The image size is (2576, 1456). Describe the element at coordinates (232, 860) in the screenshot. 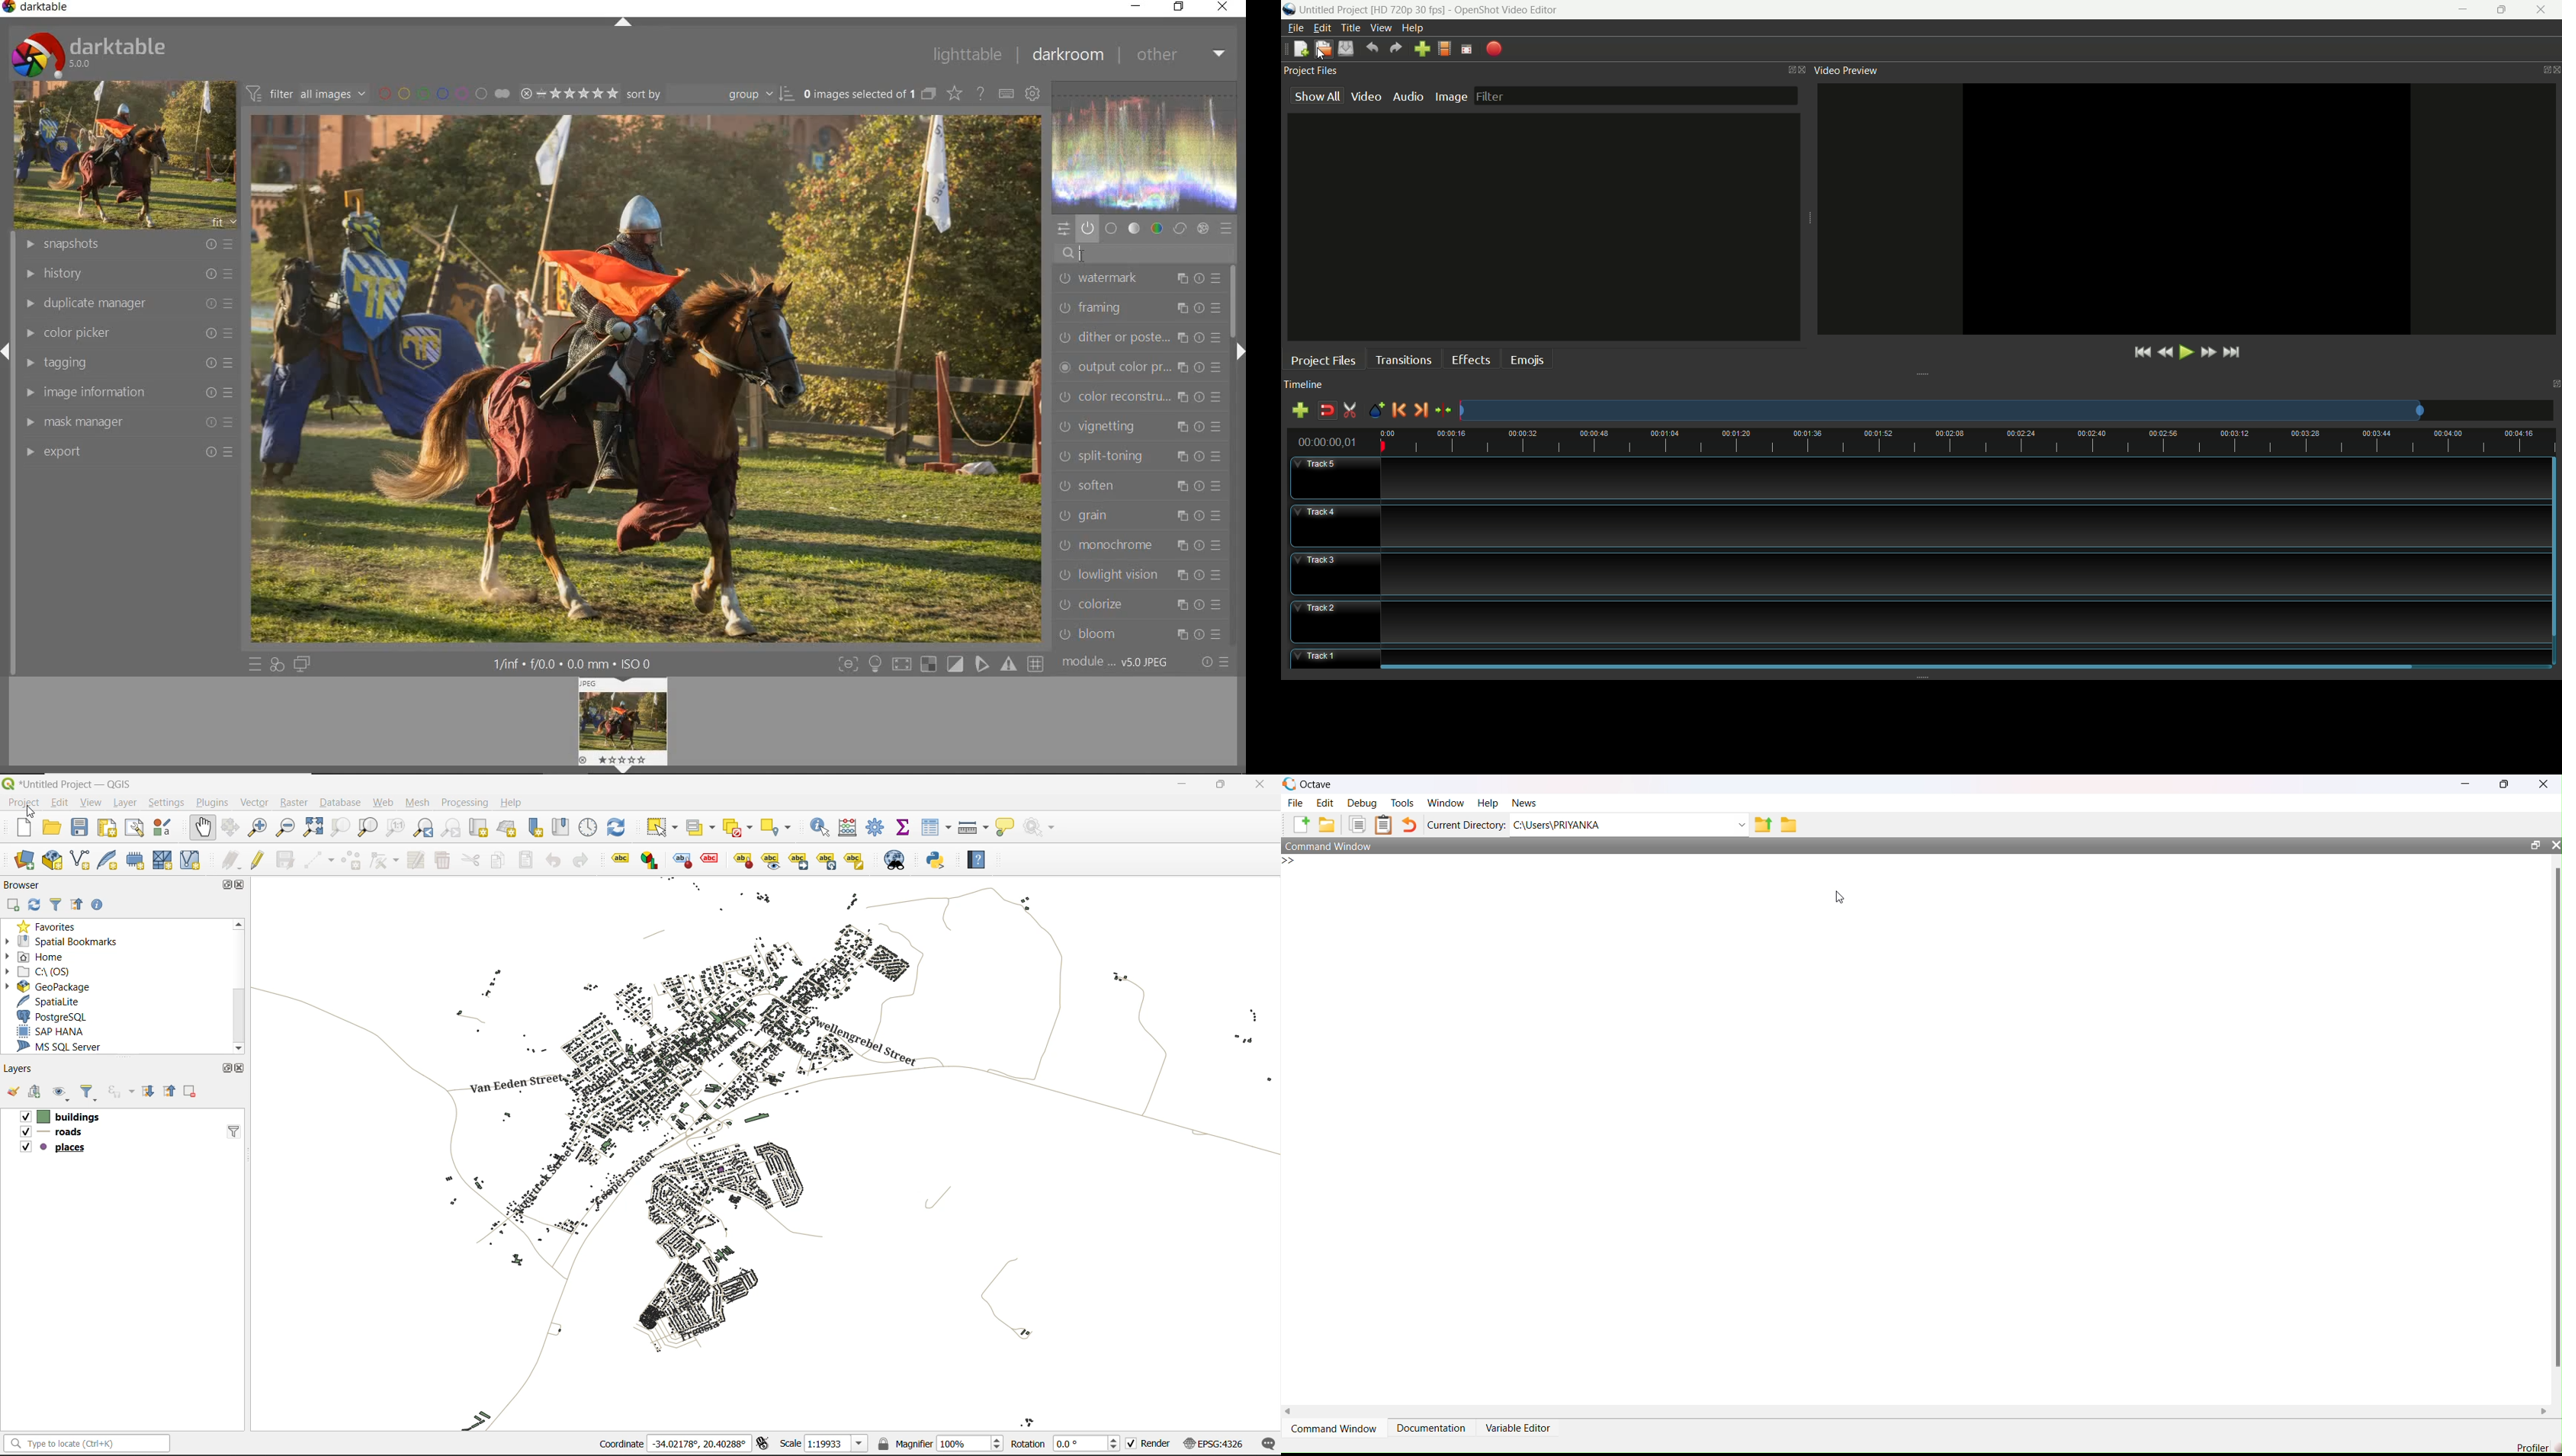

I see `edits` at that location.